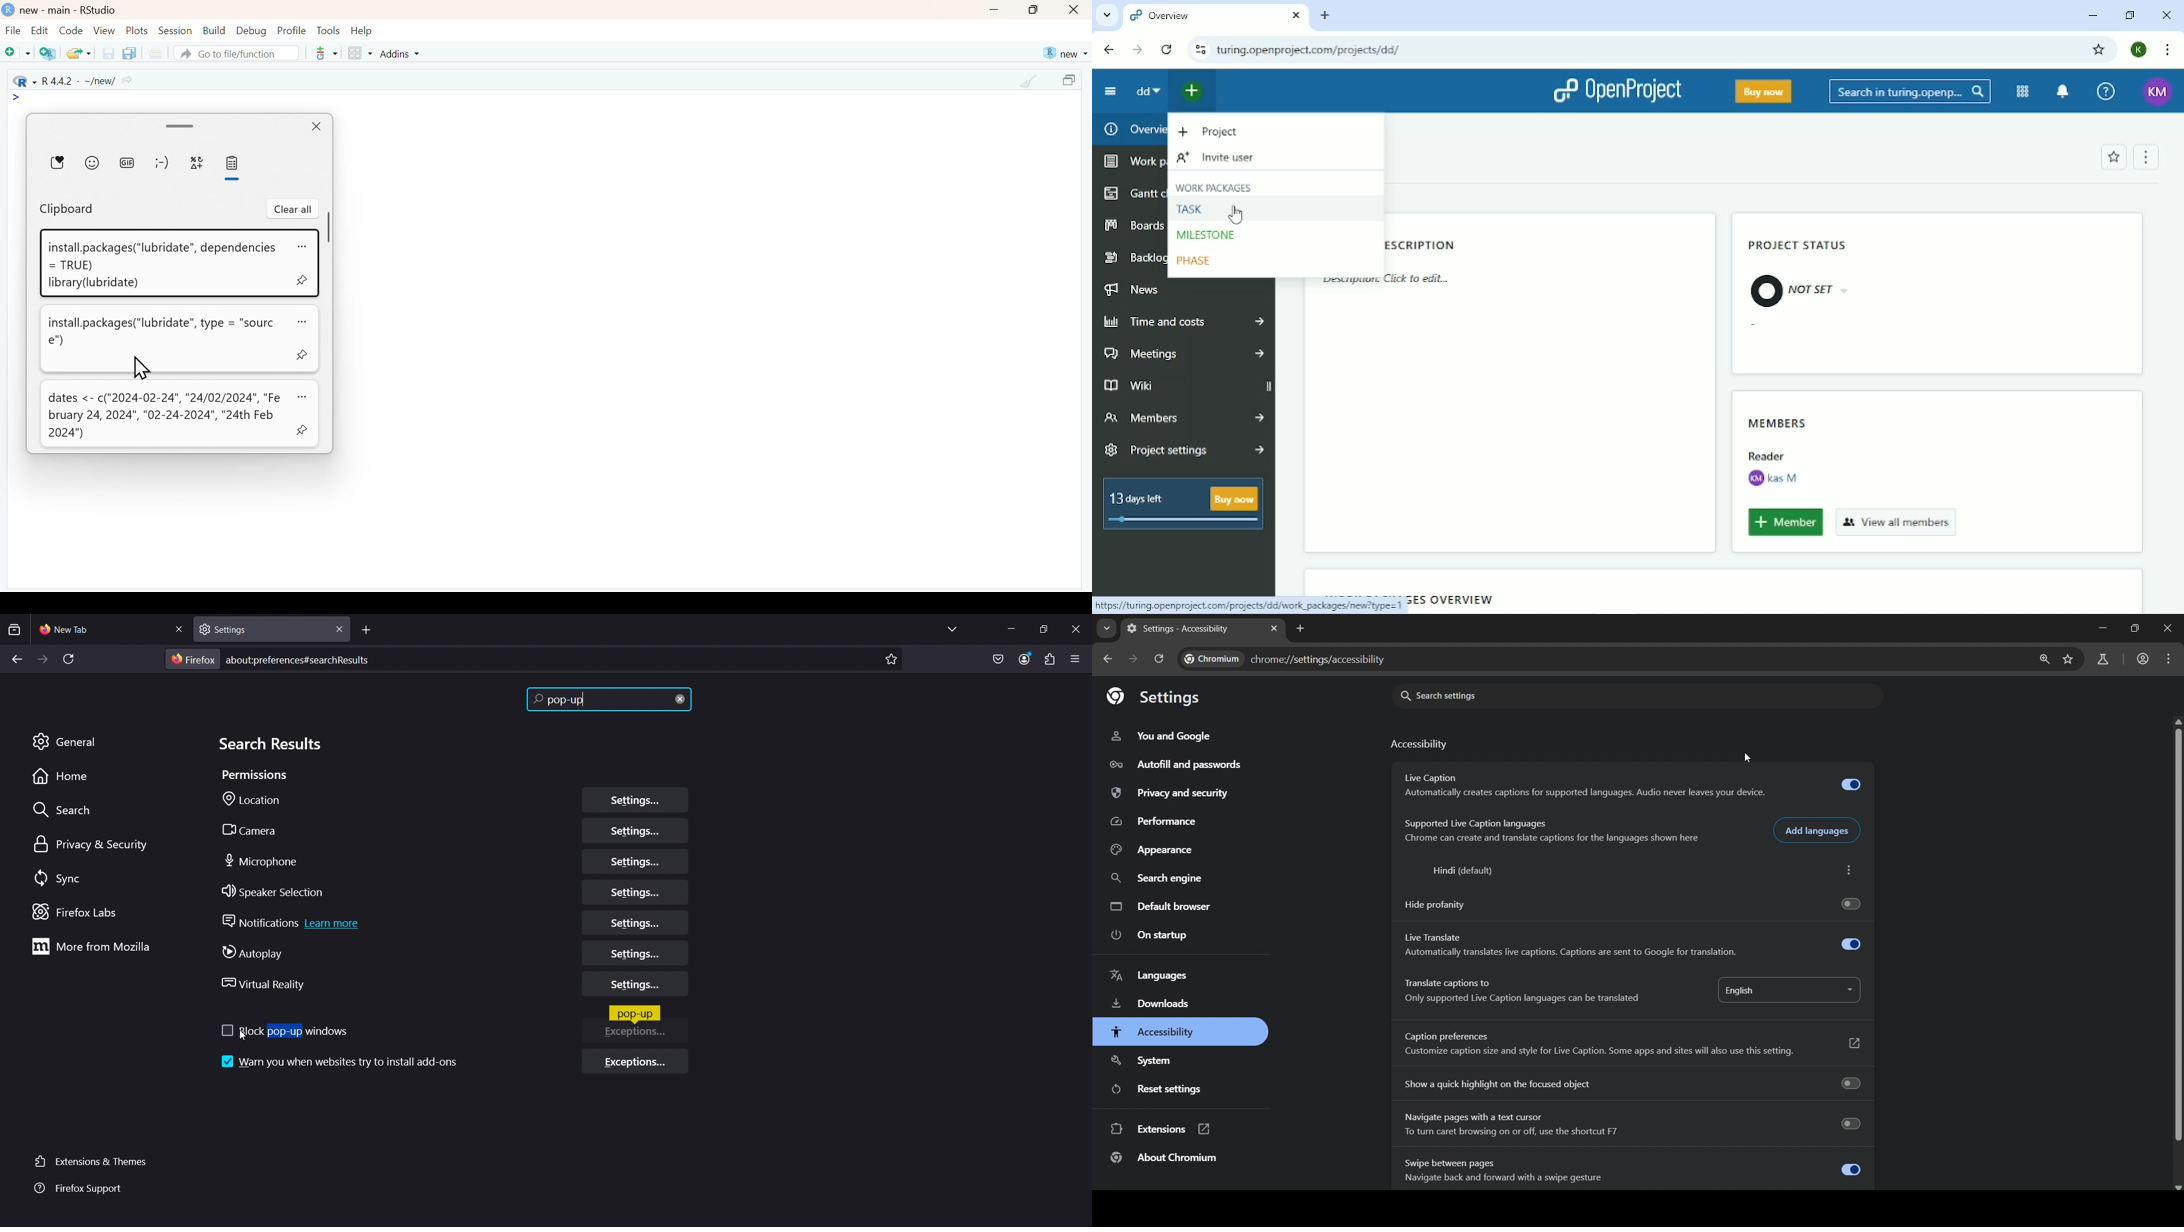 This screenshot has height=1232, width=2184. What do you see at coordinates (1105, 630) in the screenshot?
I see `search tabs` at bounding box center [1105, 630].